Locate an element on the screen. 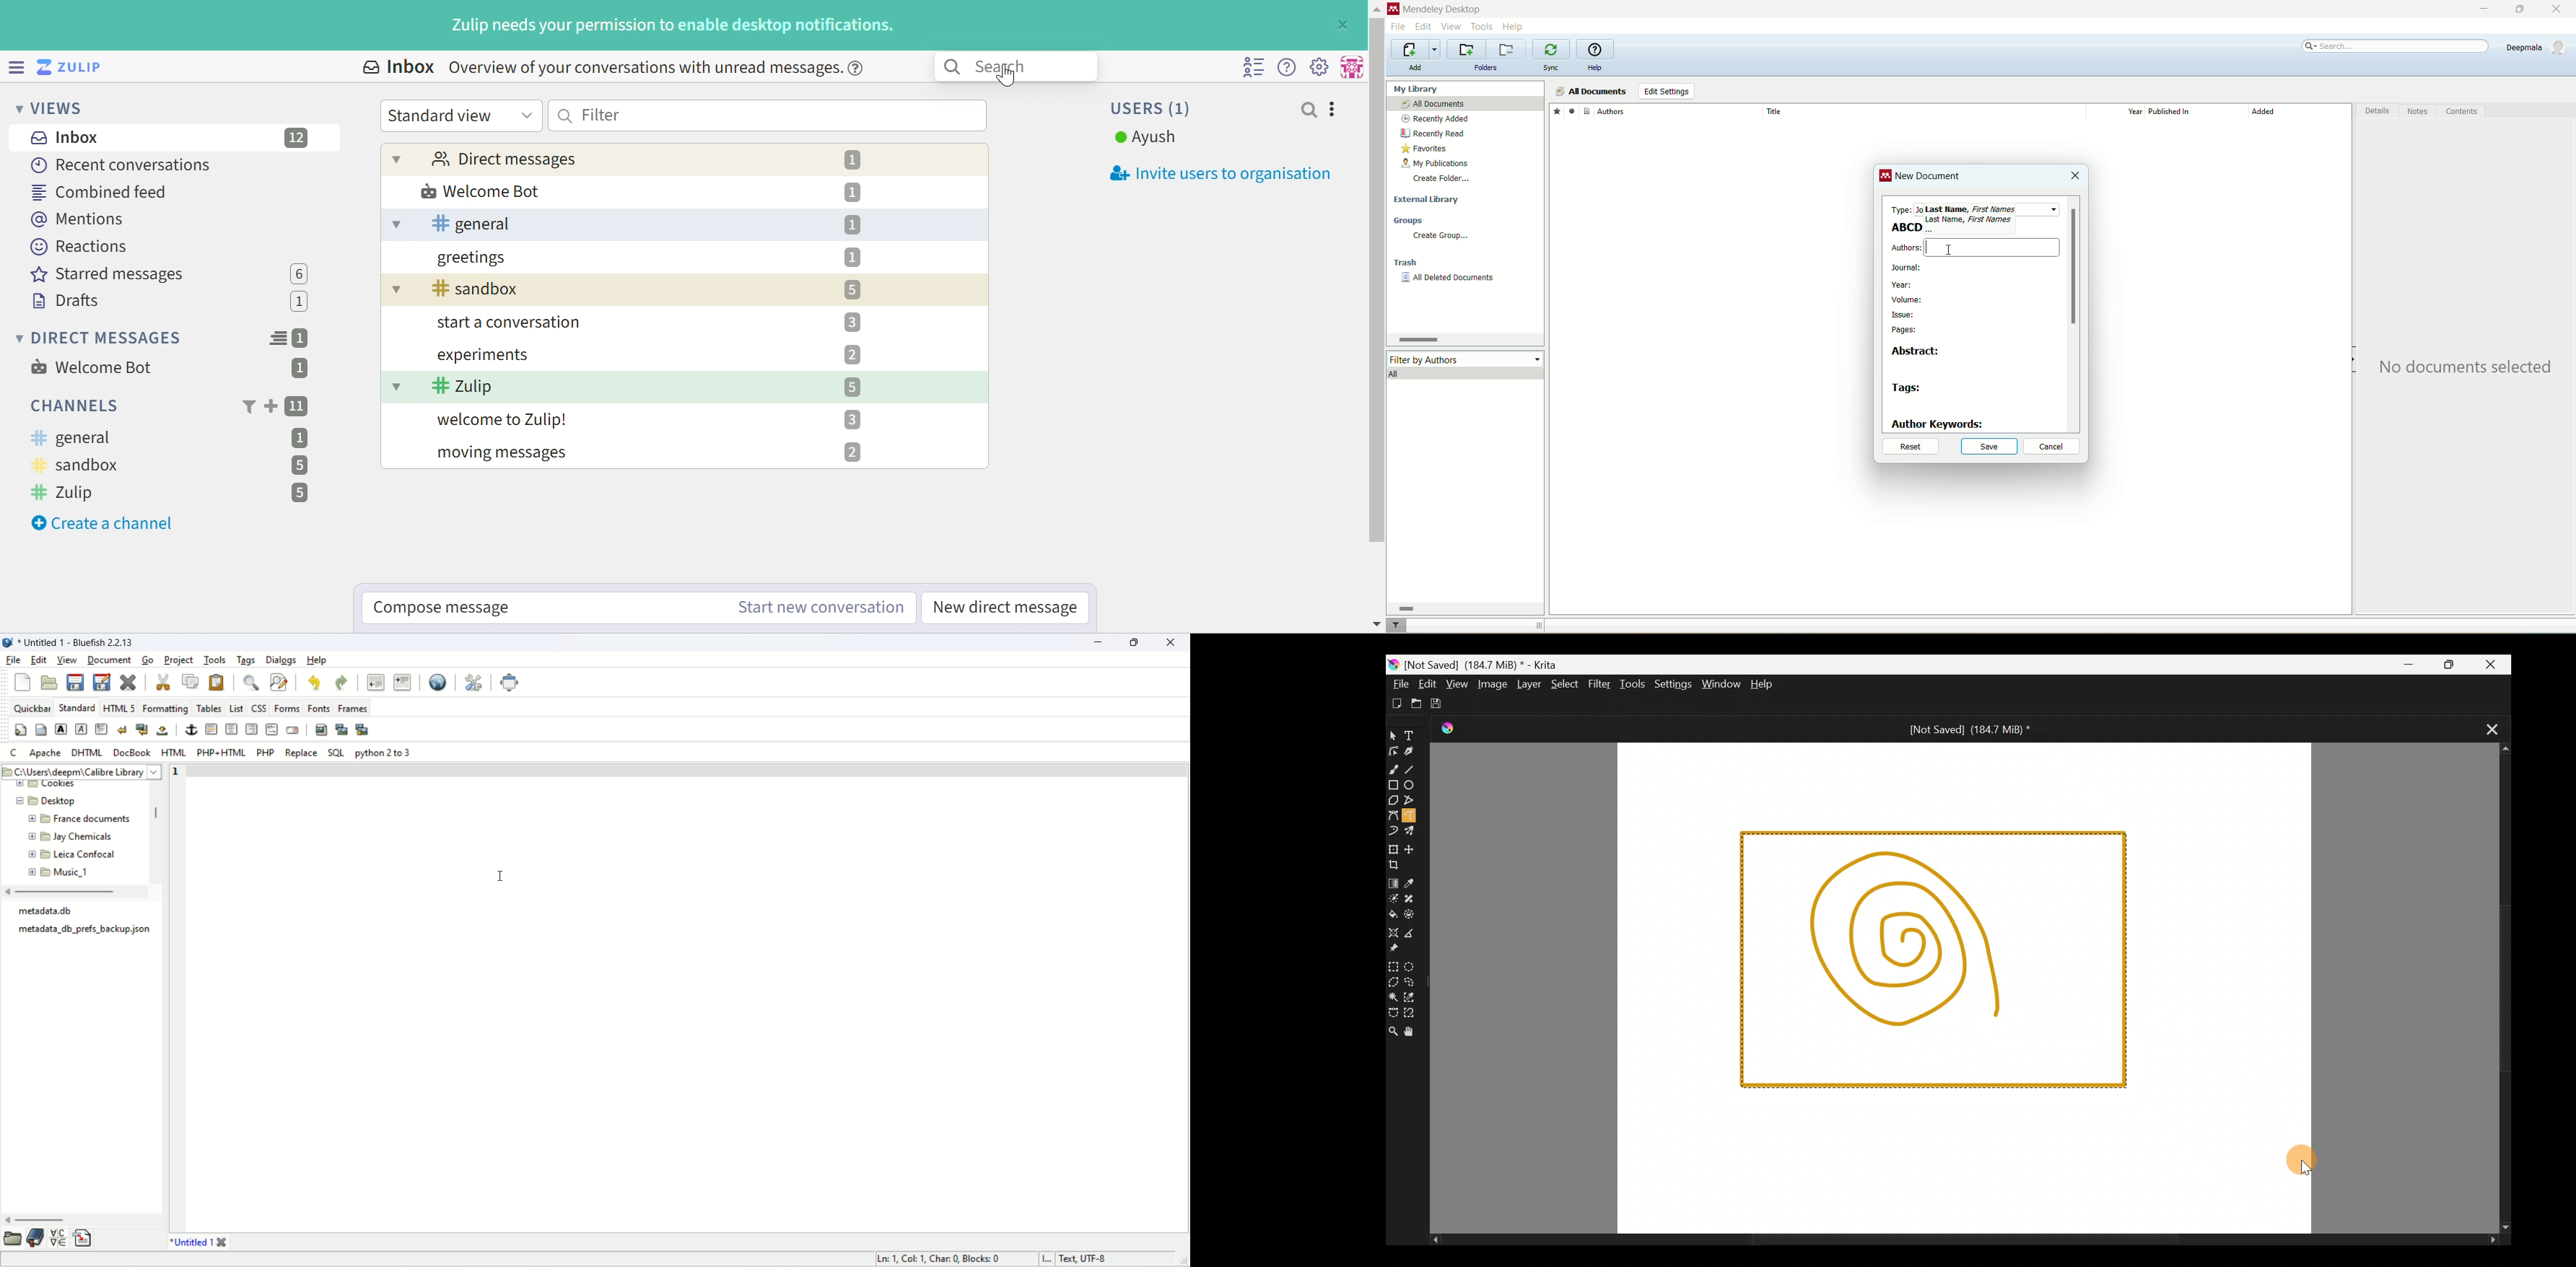 The image size is (2576, 1288). @Mentions is located at coordinates (79, 220).